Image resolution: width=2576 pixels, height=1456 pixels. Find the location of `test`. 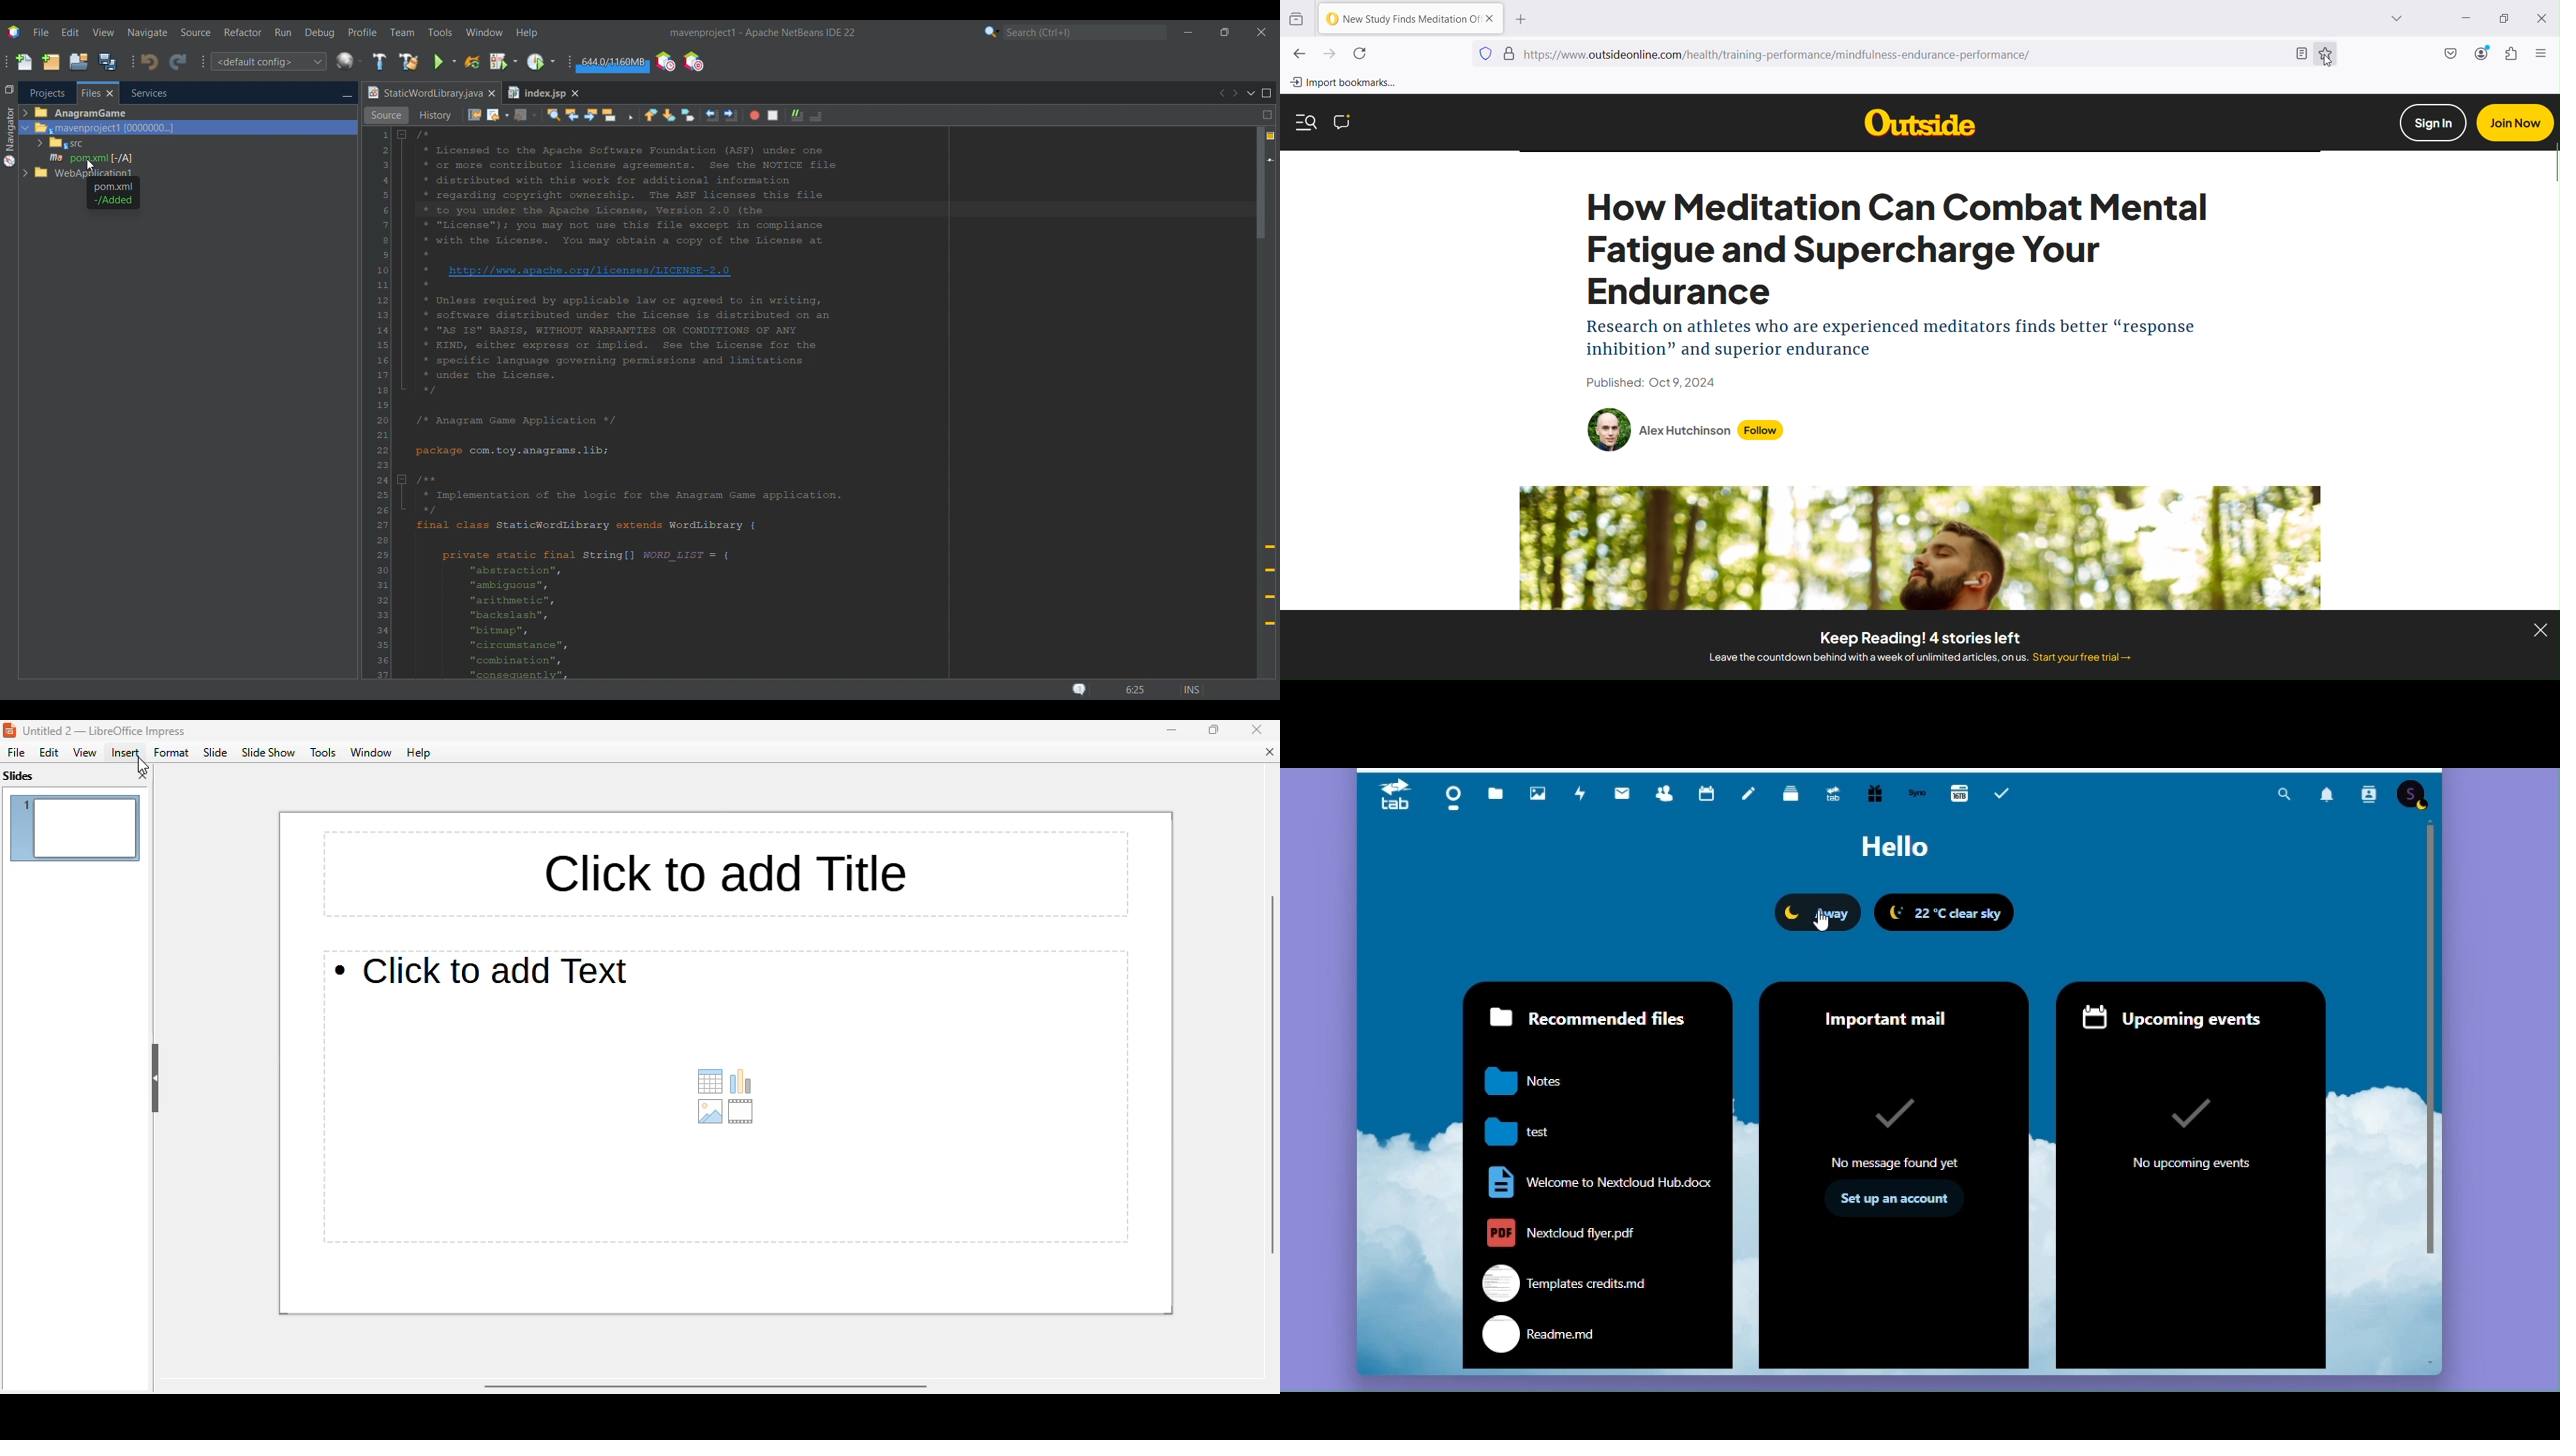

test is located at coordinates (1539, 1129).